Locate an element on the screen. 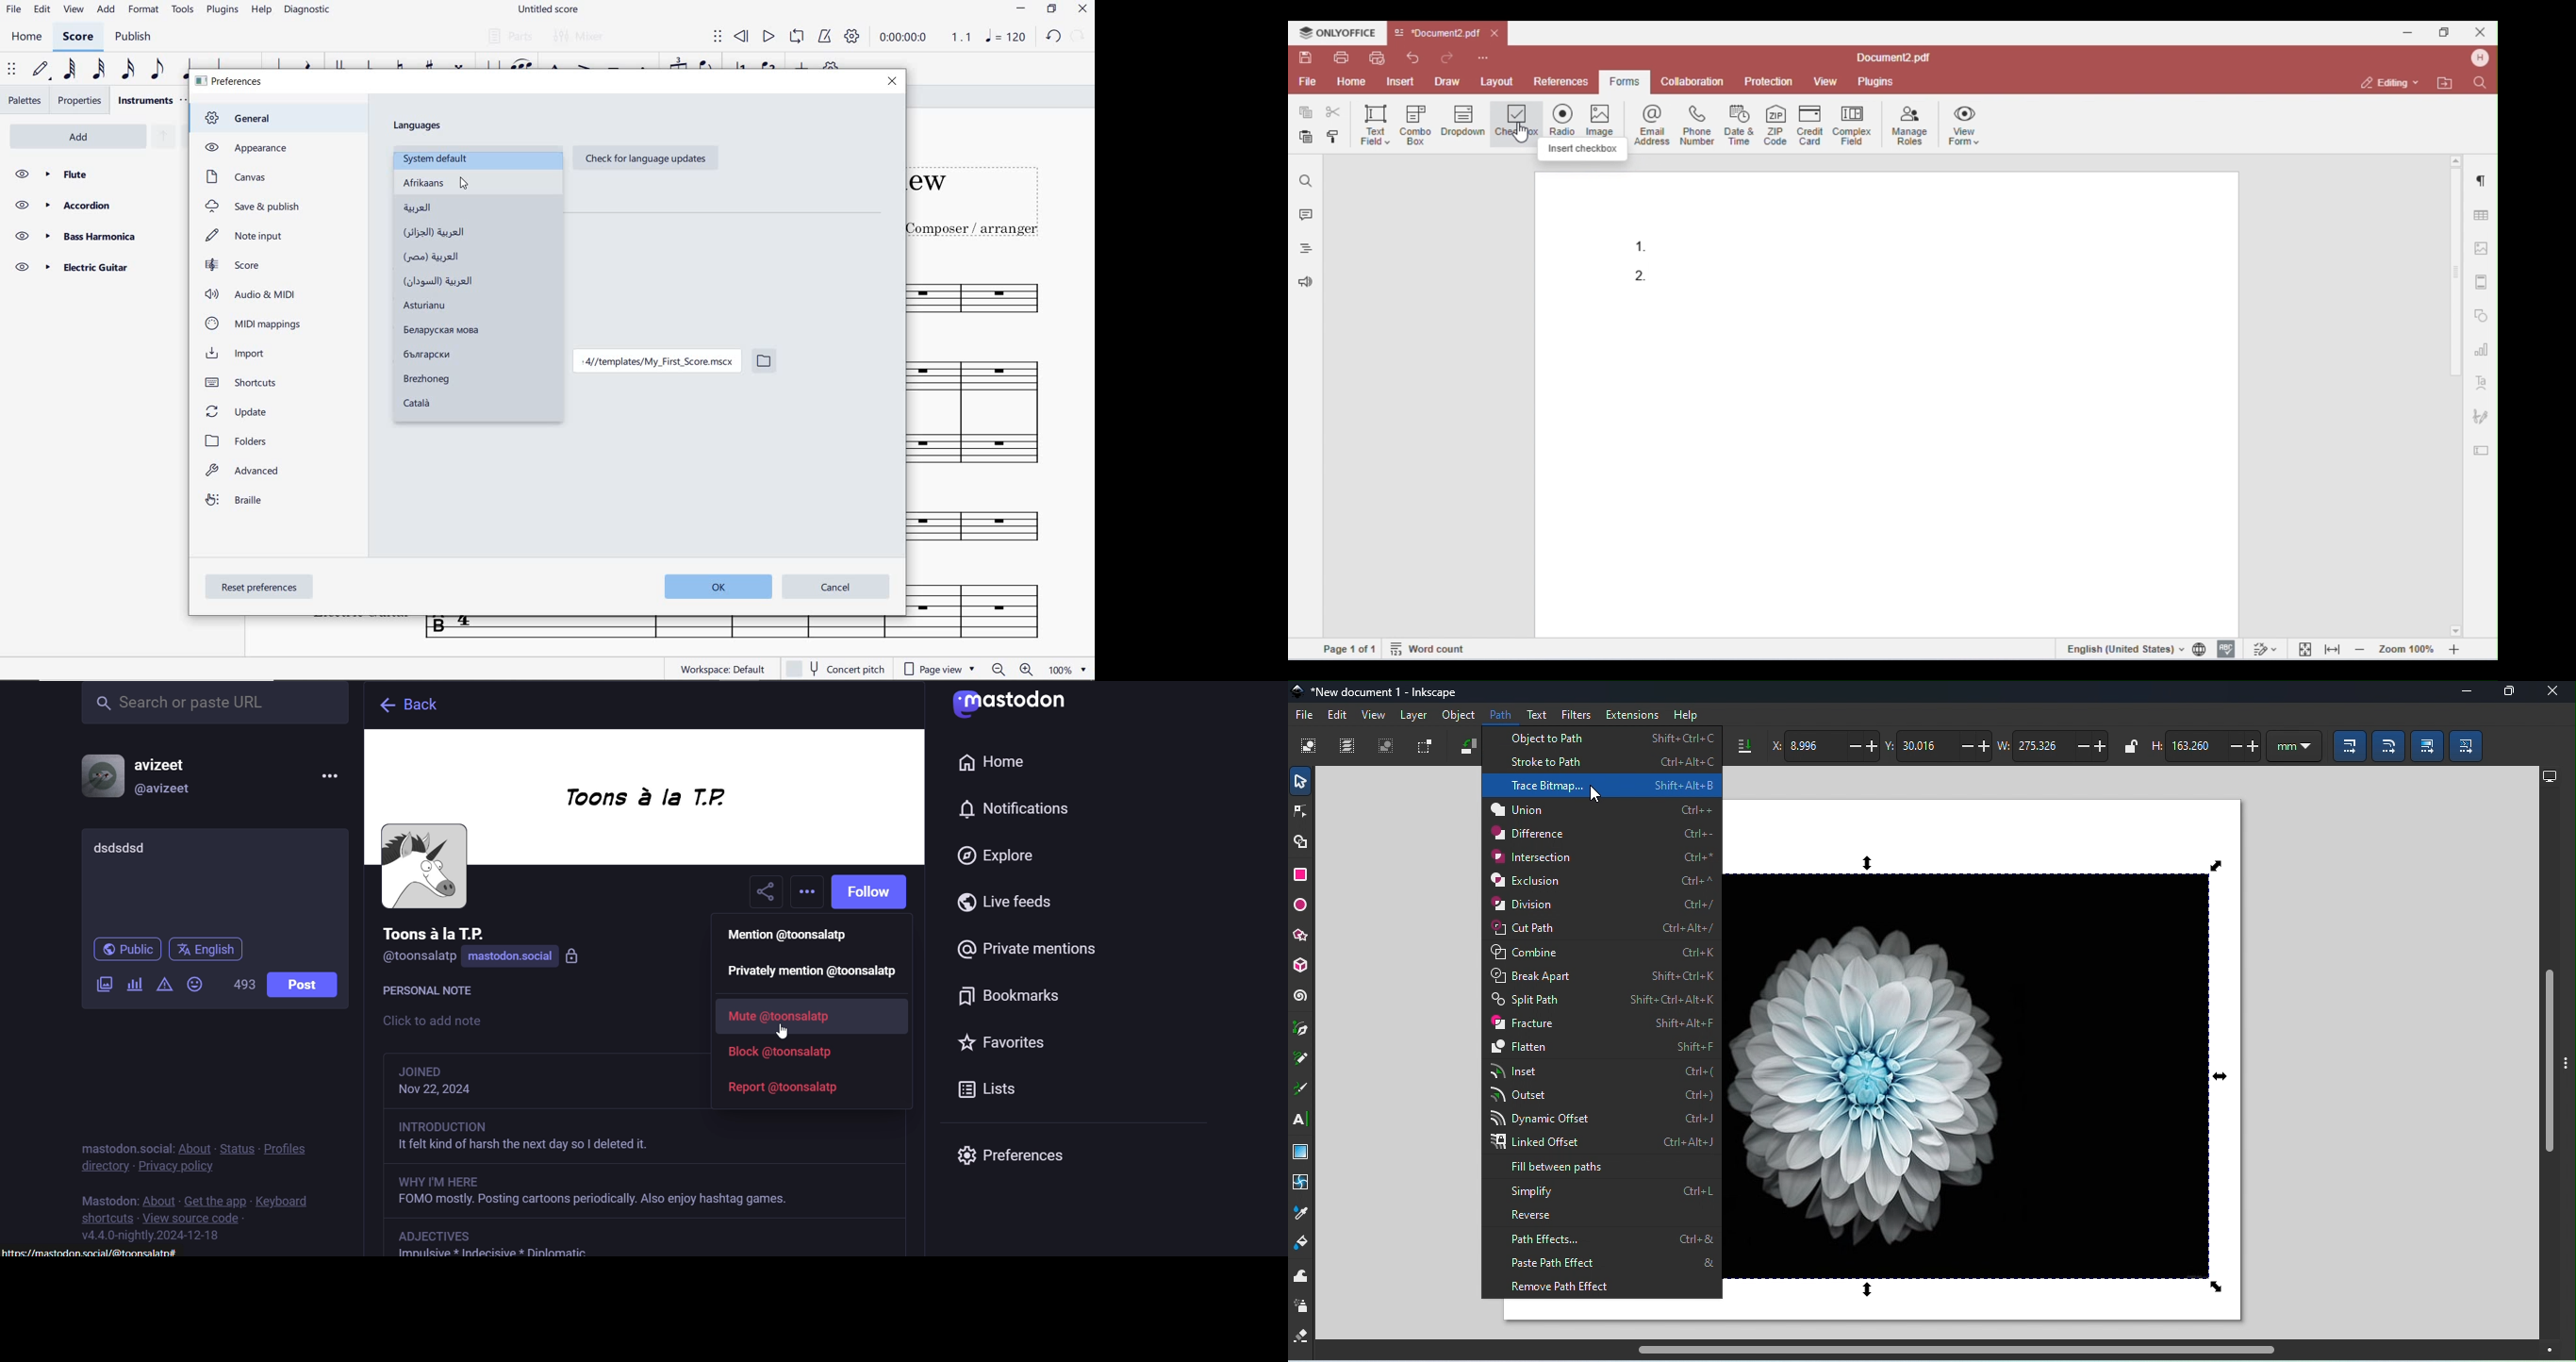  logo is located at coordinates (1018, 704).